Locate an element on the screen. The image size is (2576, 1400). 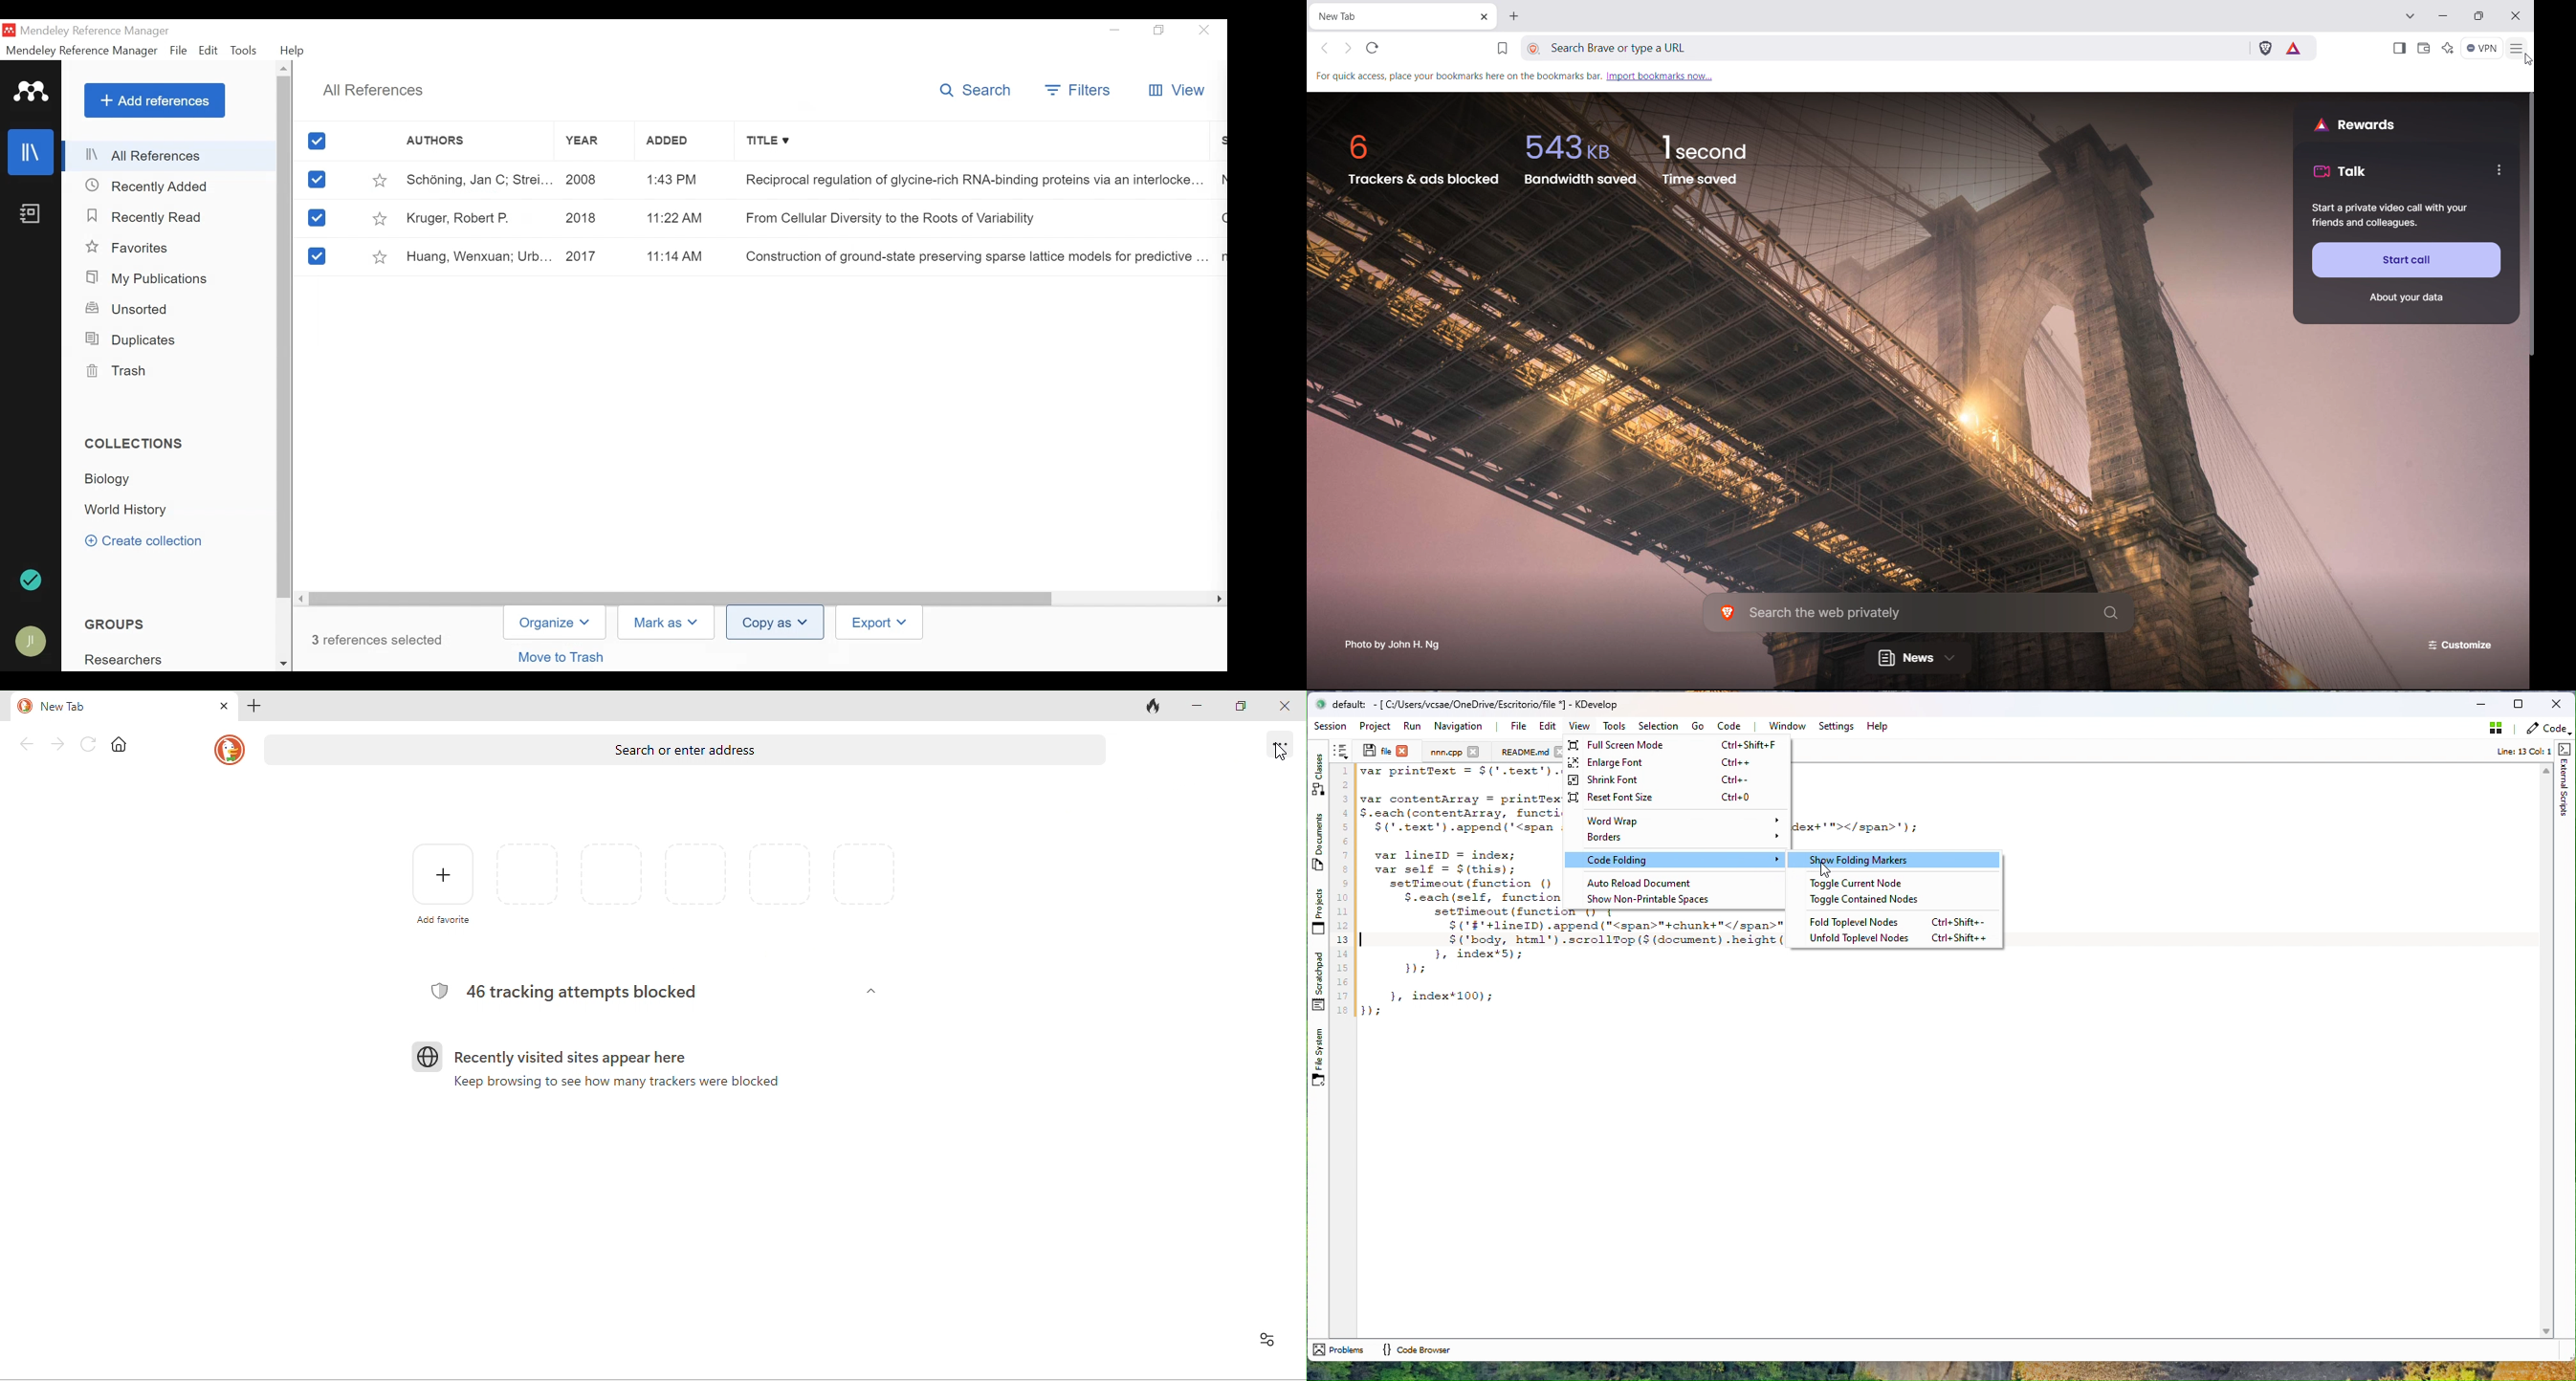
Mendeley Reference Manager is located at coordinates (80, 51).